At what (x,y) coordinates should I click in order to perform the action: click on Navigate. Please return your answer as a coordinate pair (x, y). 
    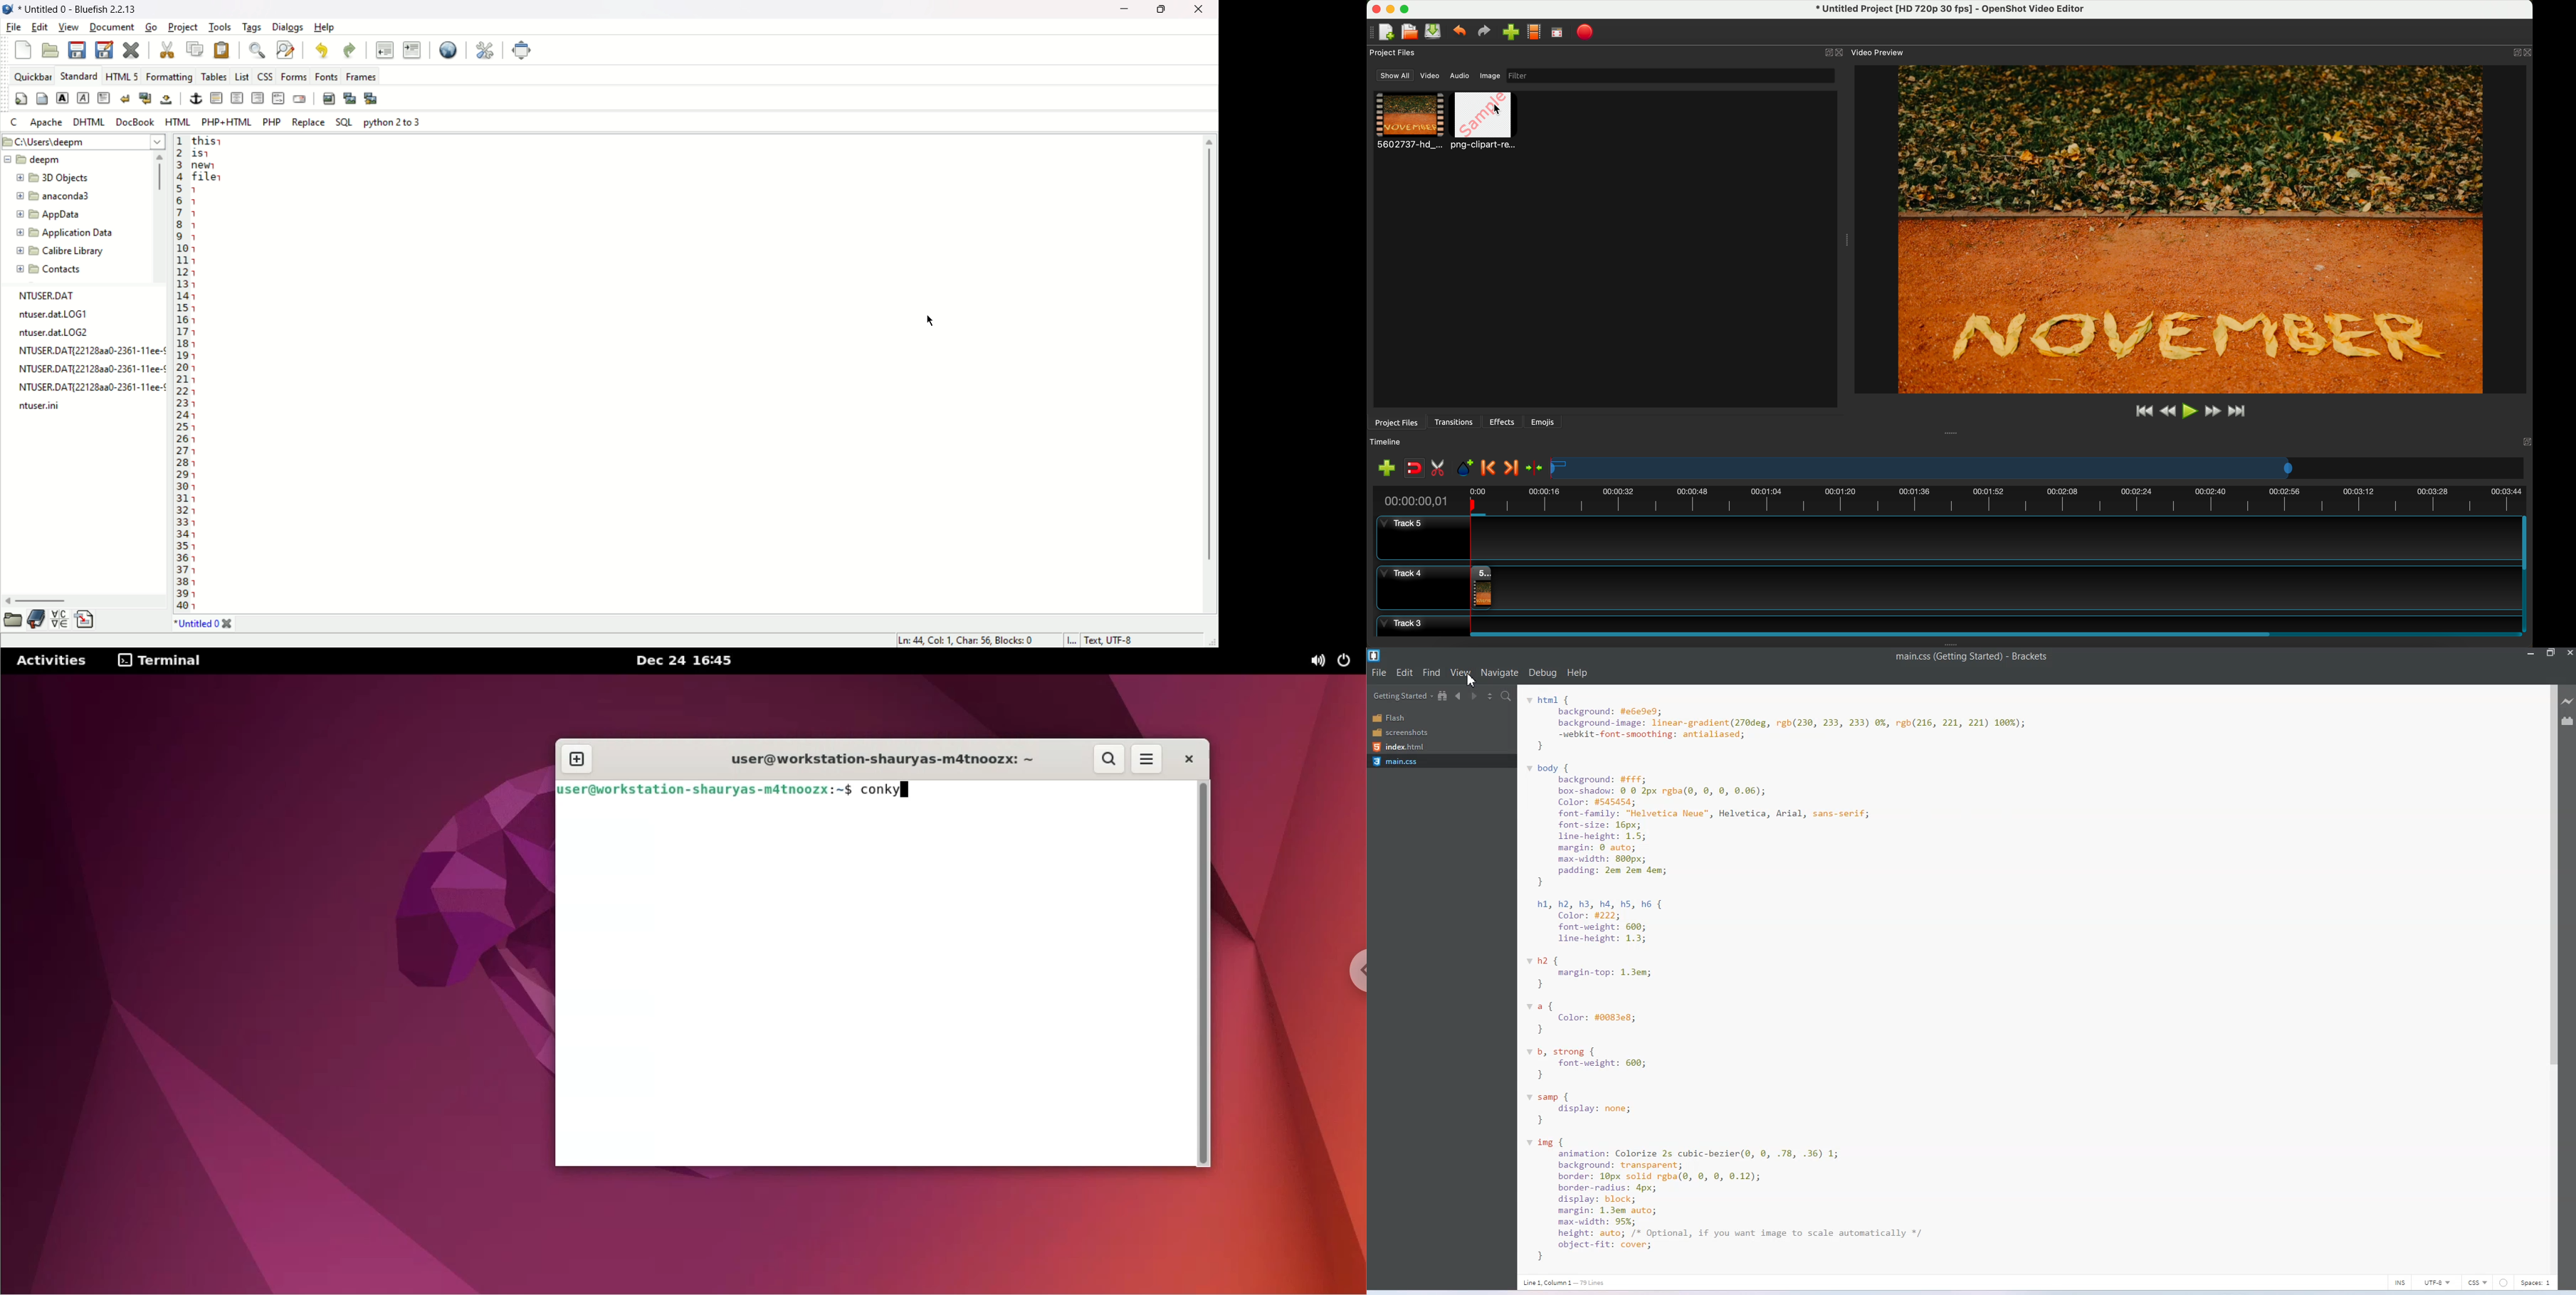
    Looking at the image, I should click on (1502, 673).